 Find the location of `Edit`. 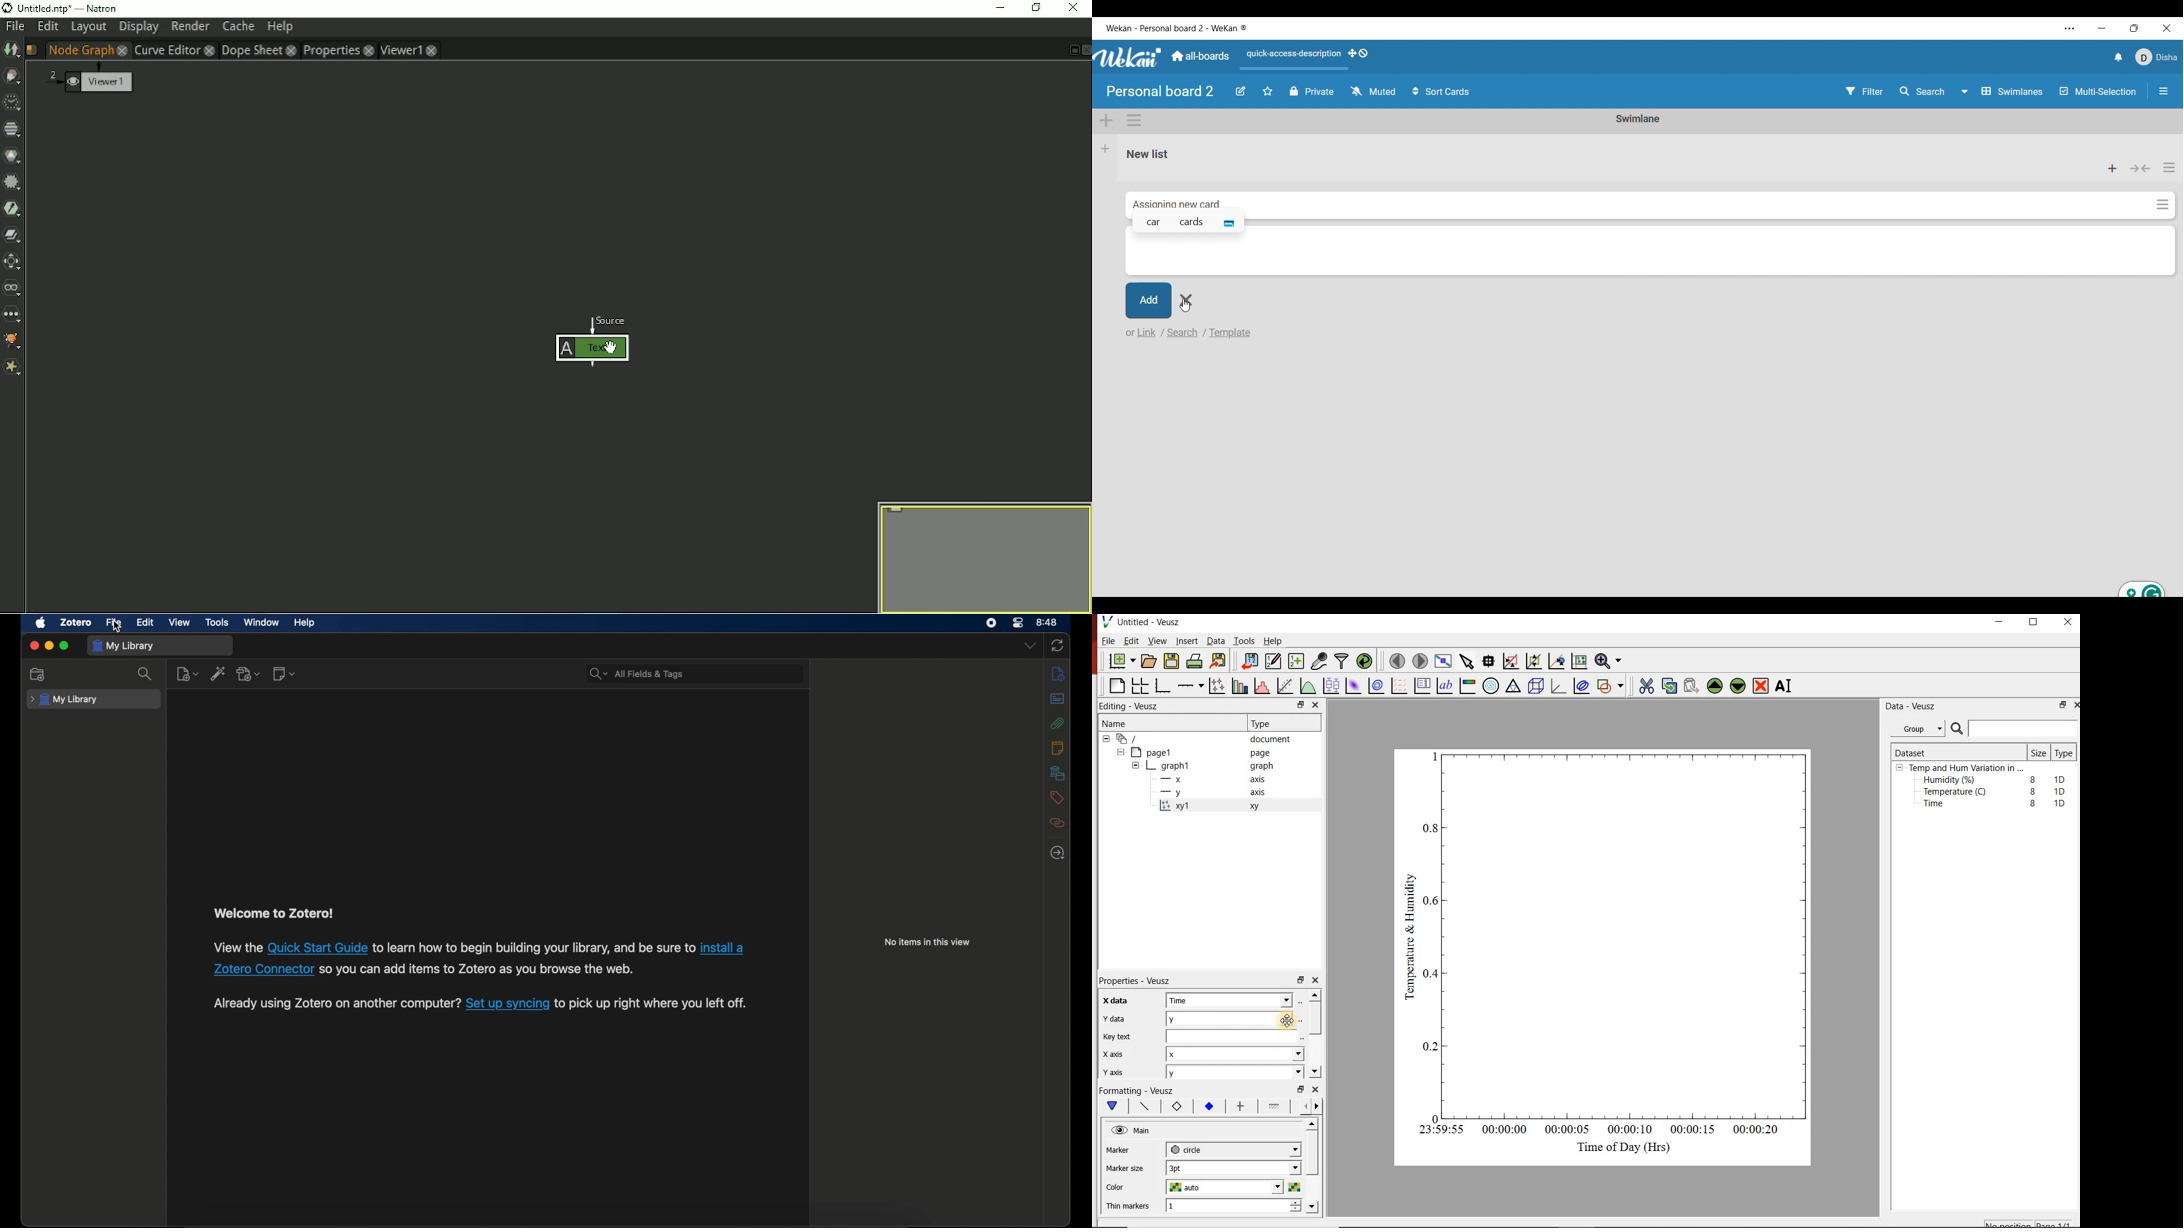

Edit is located at coordinates (1242, 92).